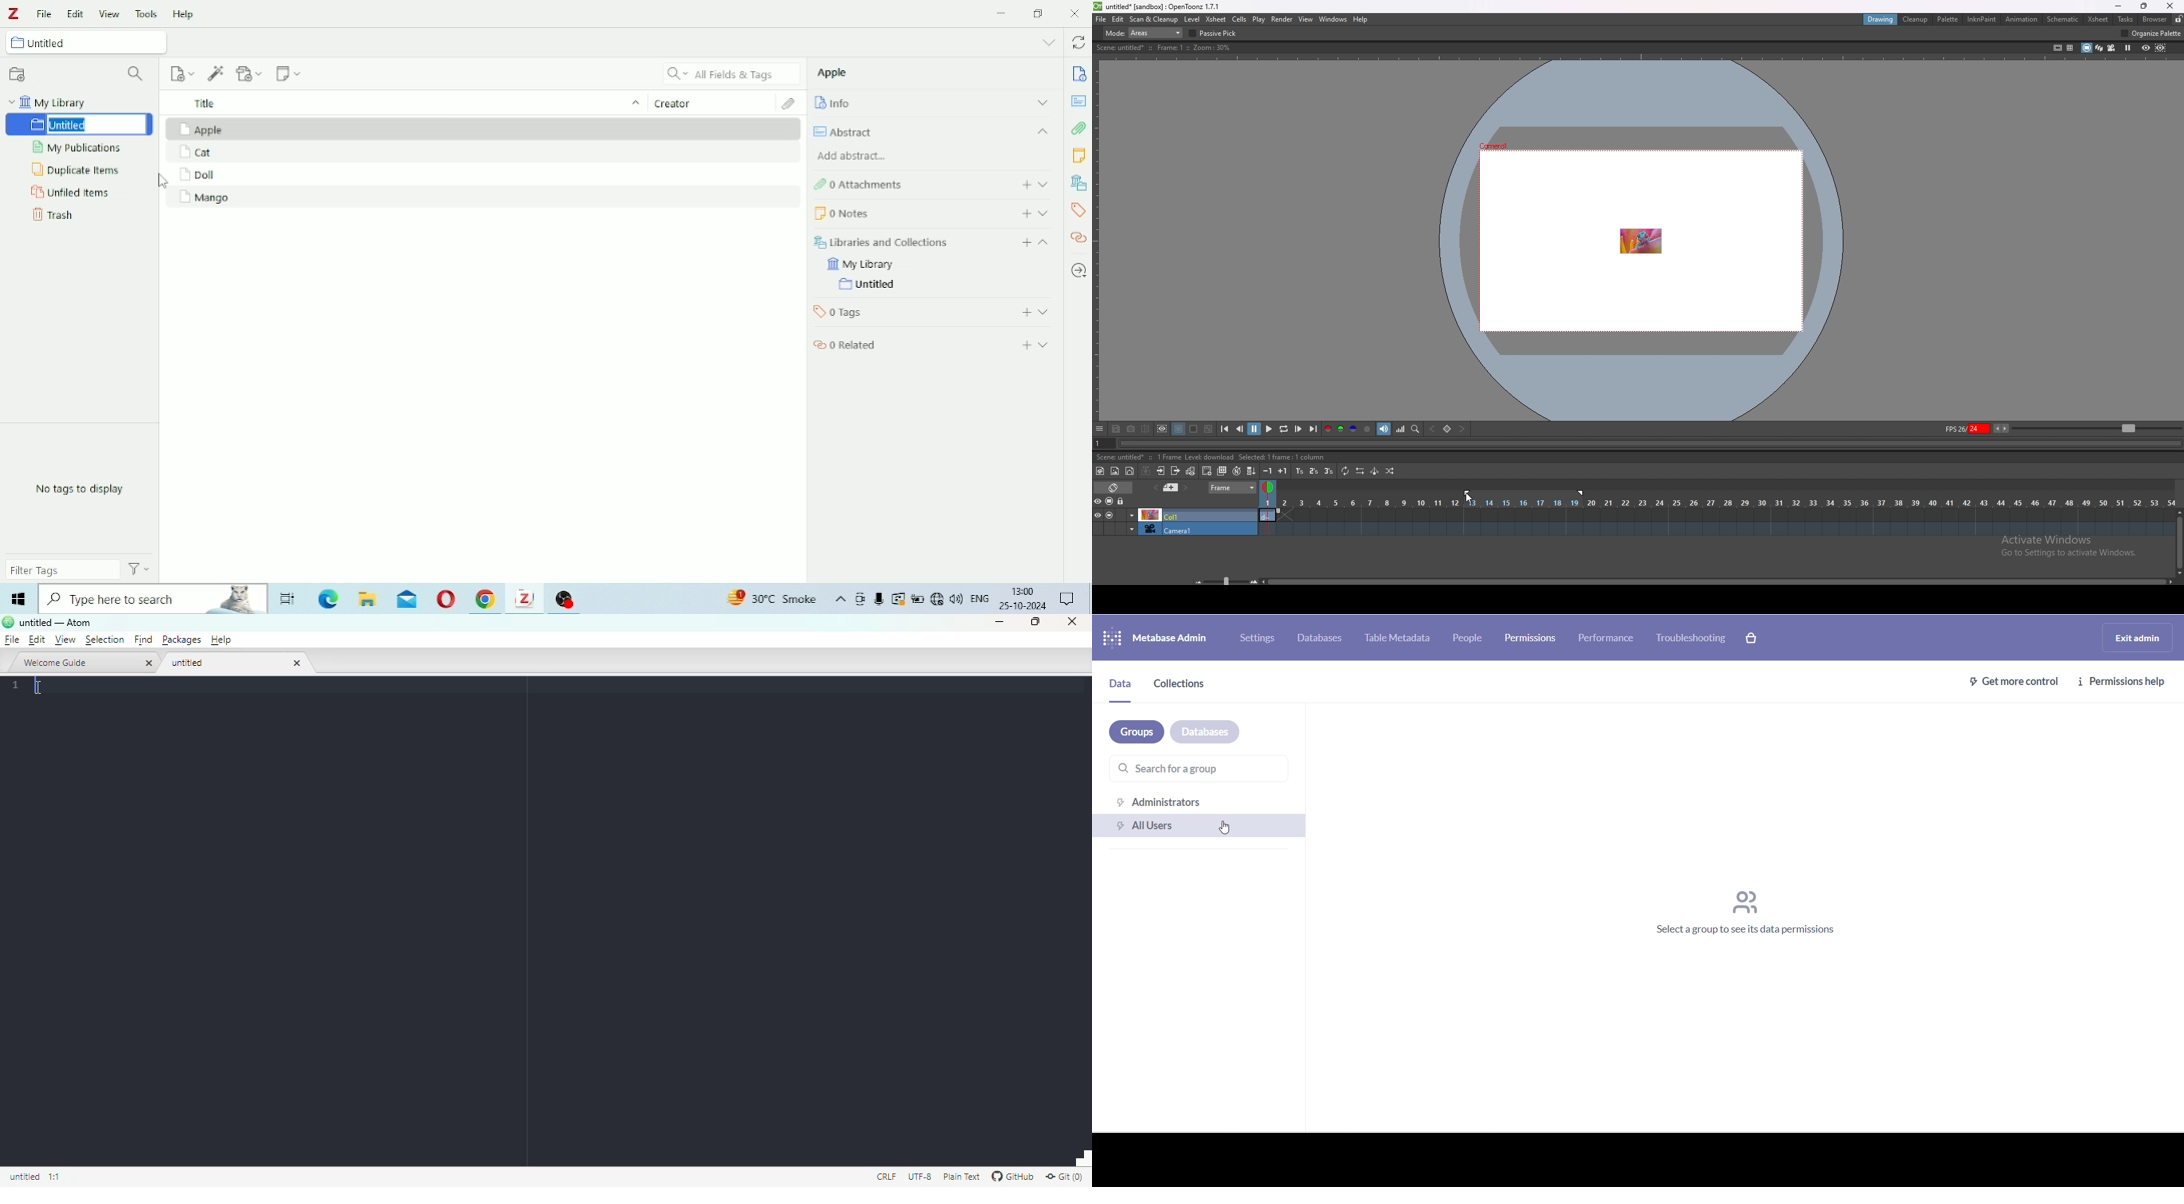  What do you see at coordinates (14, 685) in the screenshot?
I see `line numbers` at bounding box center [14, 685].